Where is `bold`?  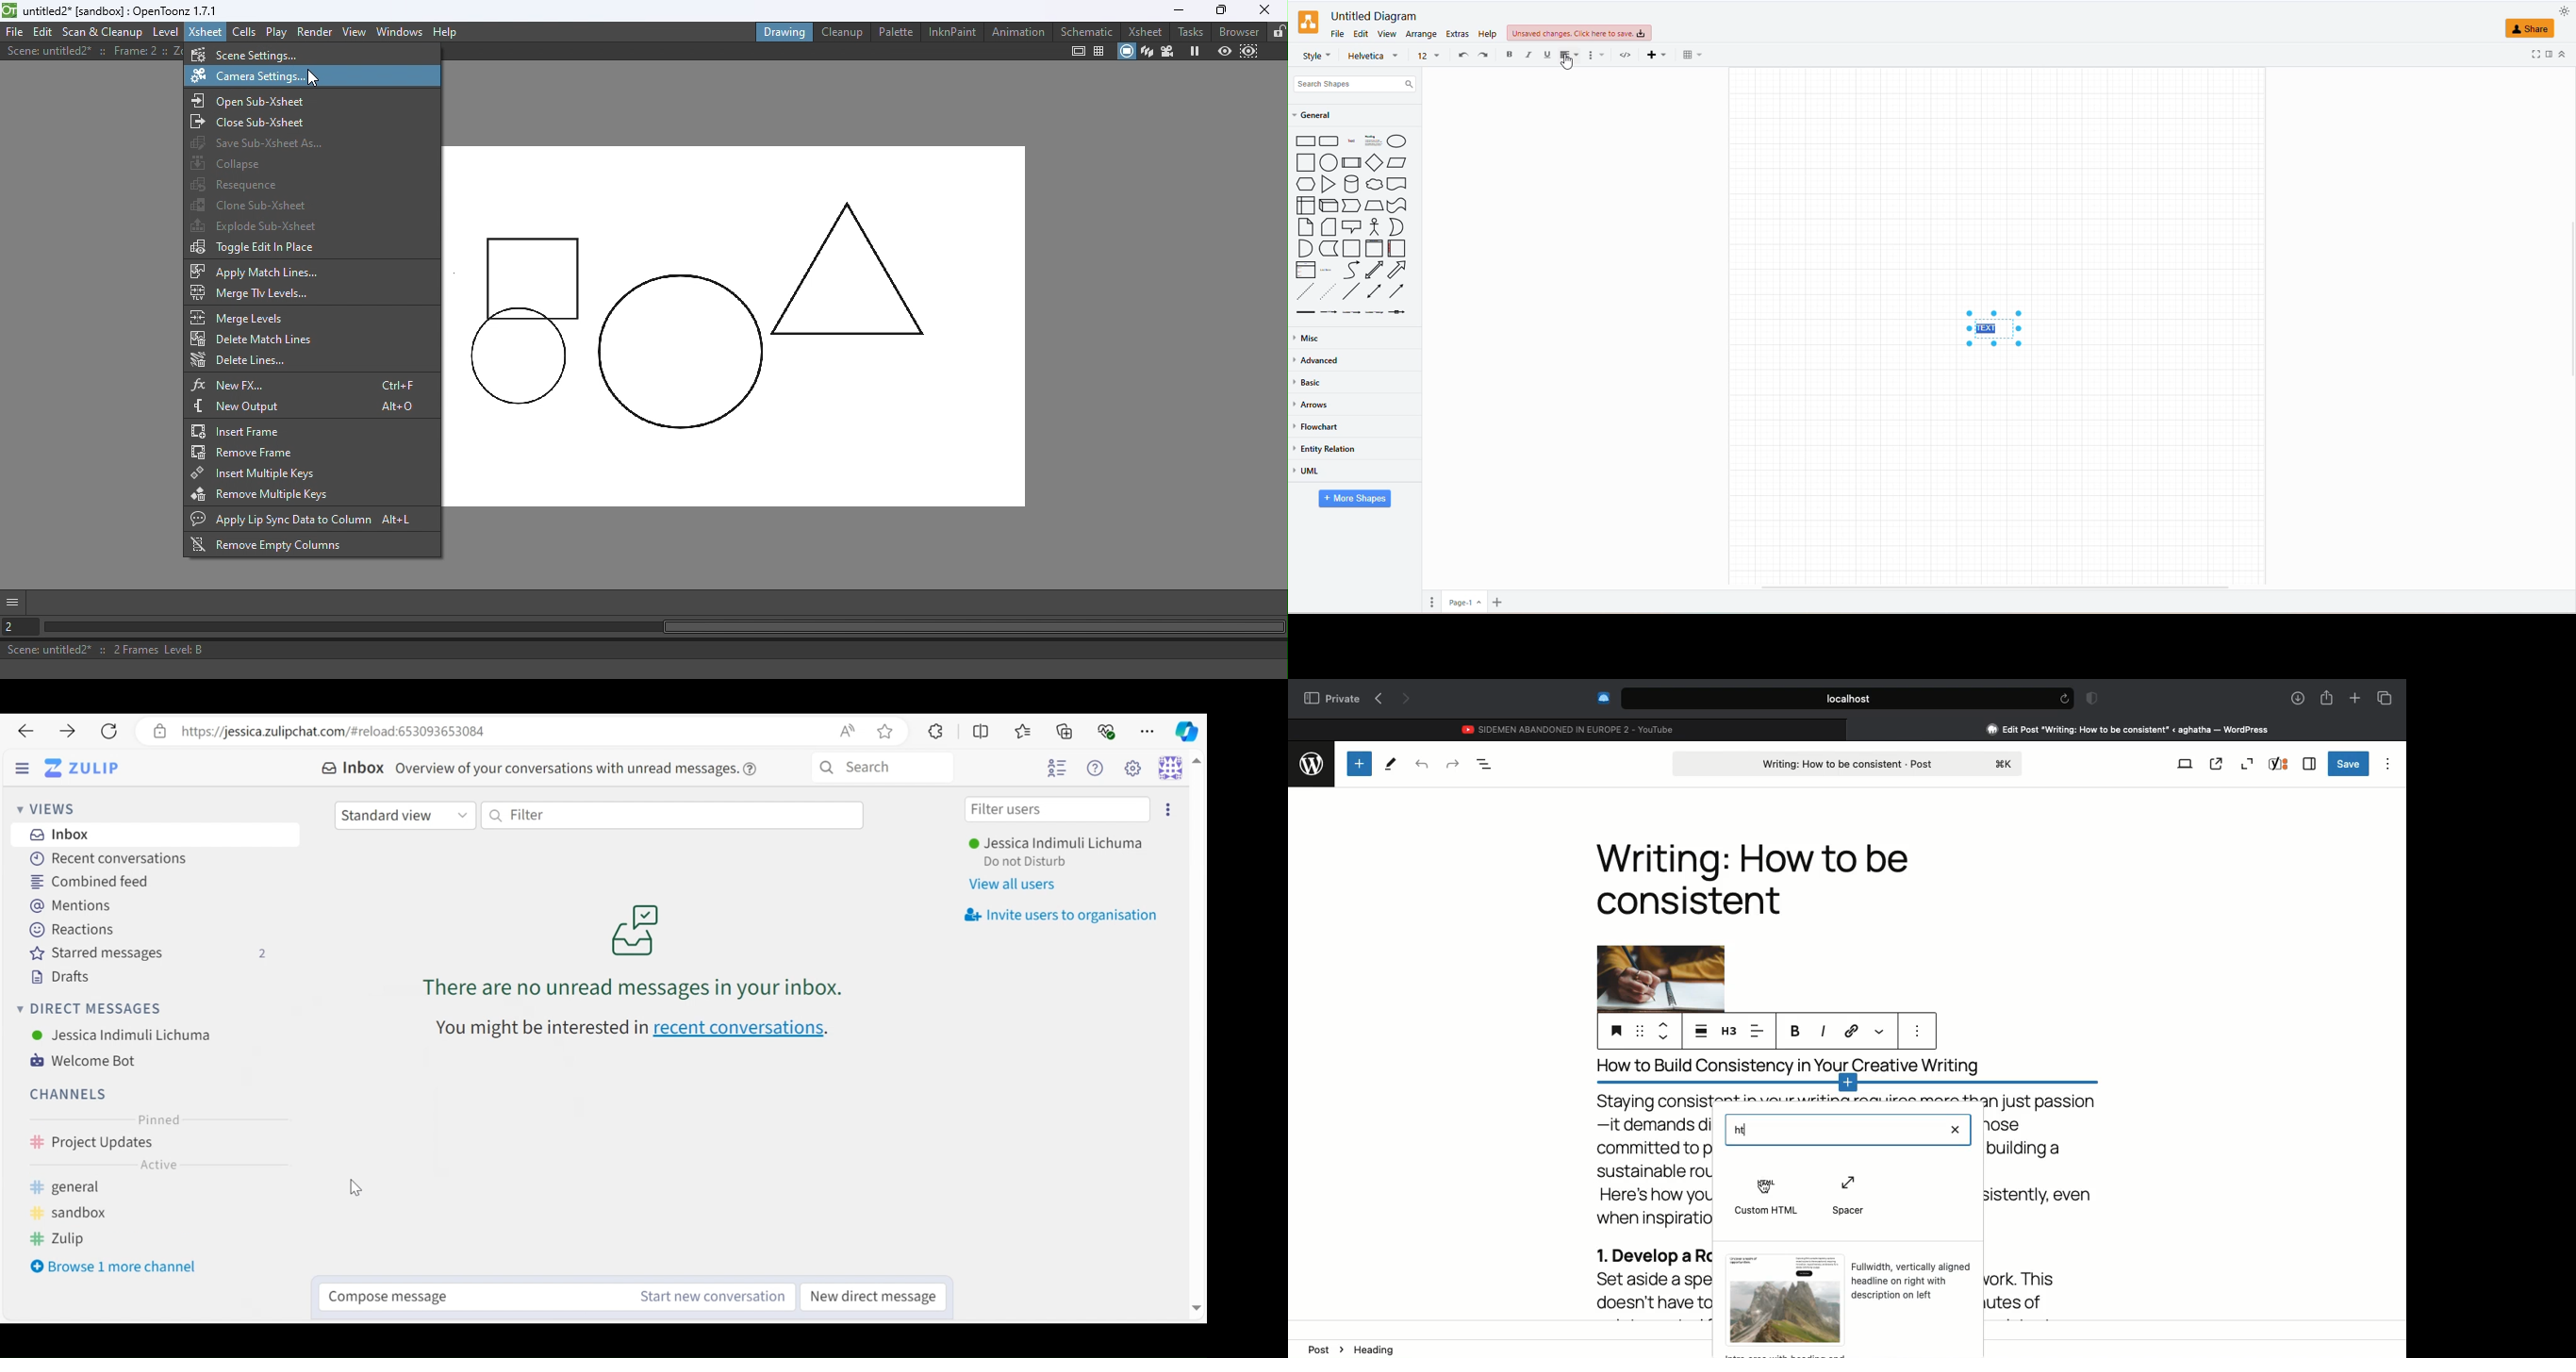
bold is located at coordinates (1507, 56).